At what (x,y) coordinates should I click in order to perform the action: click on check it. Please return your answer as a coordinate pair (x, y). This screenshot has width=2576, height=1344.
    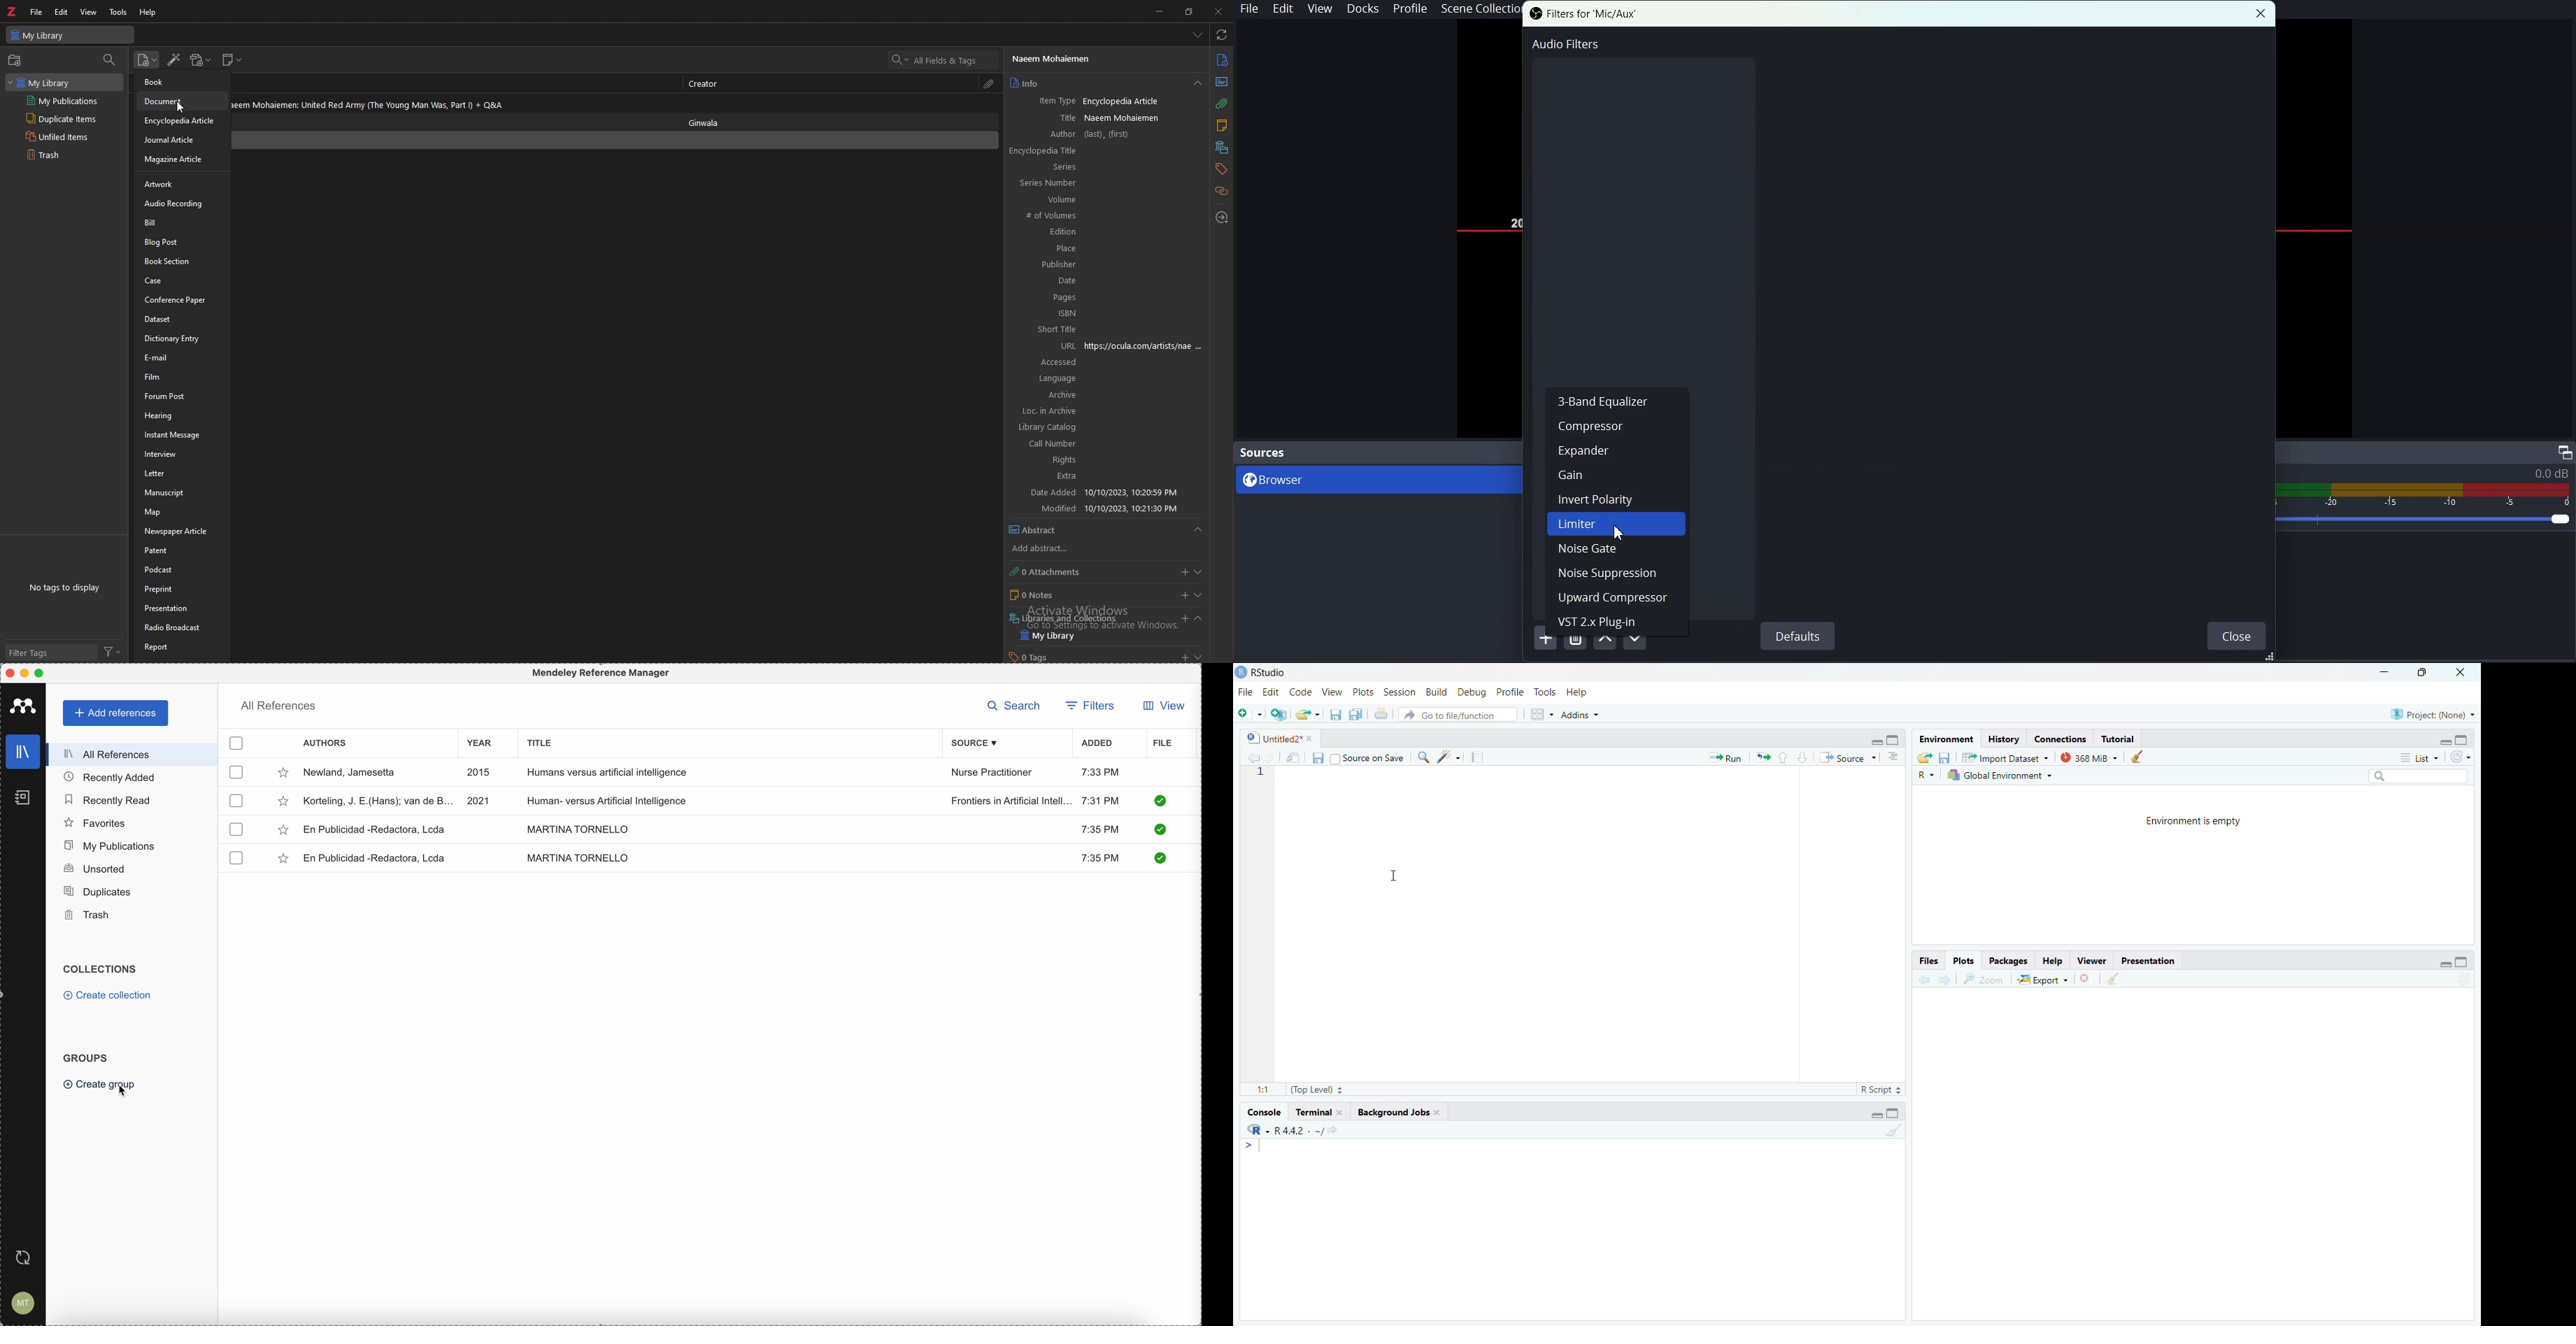
    Looking at the image, I should click on (1158, 831).